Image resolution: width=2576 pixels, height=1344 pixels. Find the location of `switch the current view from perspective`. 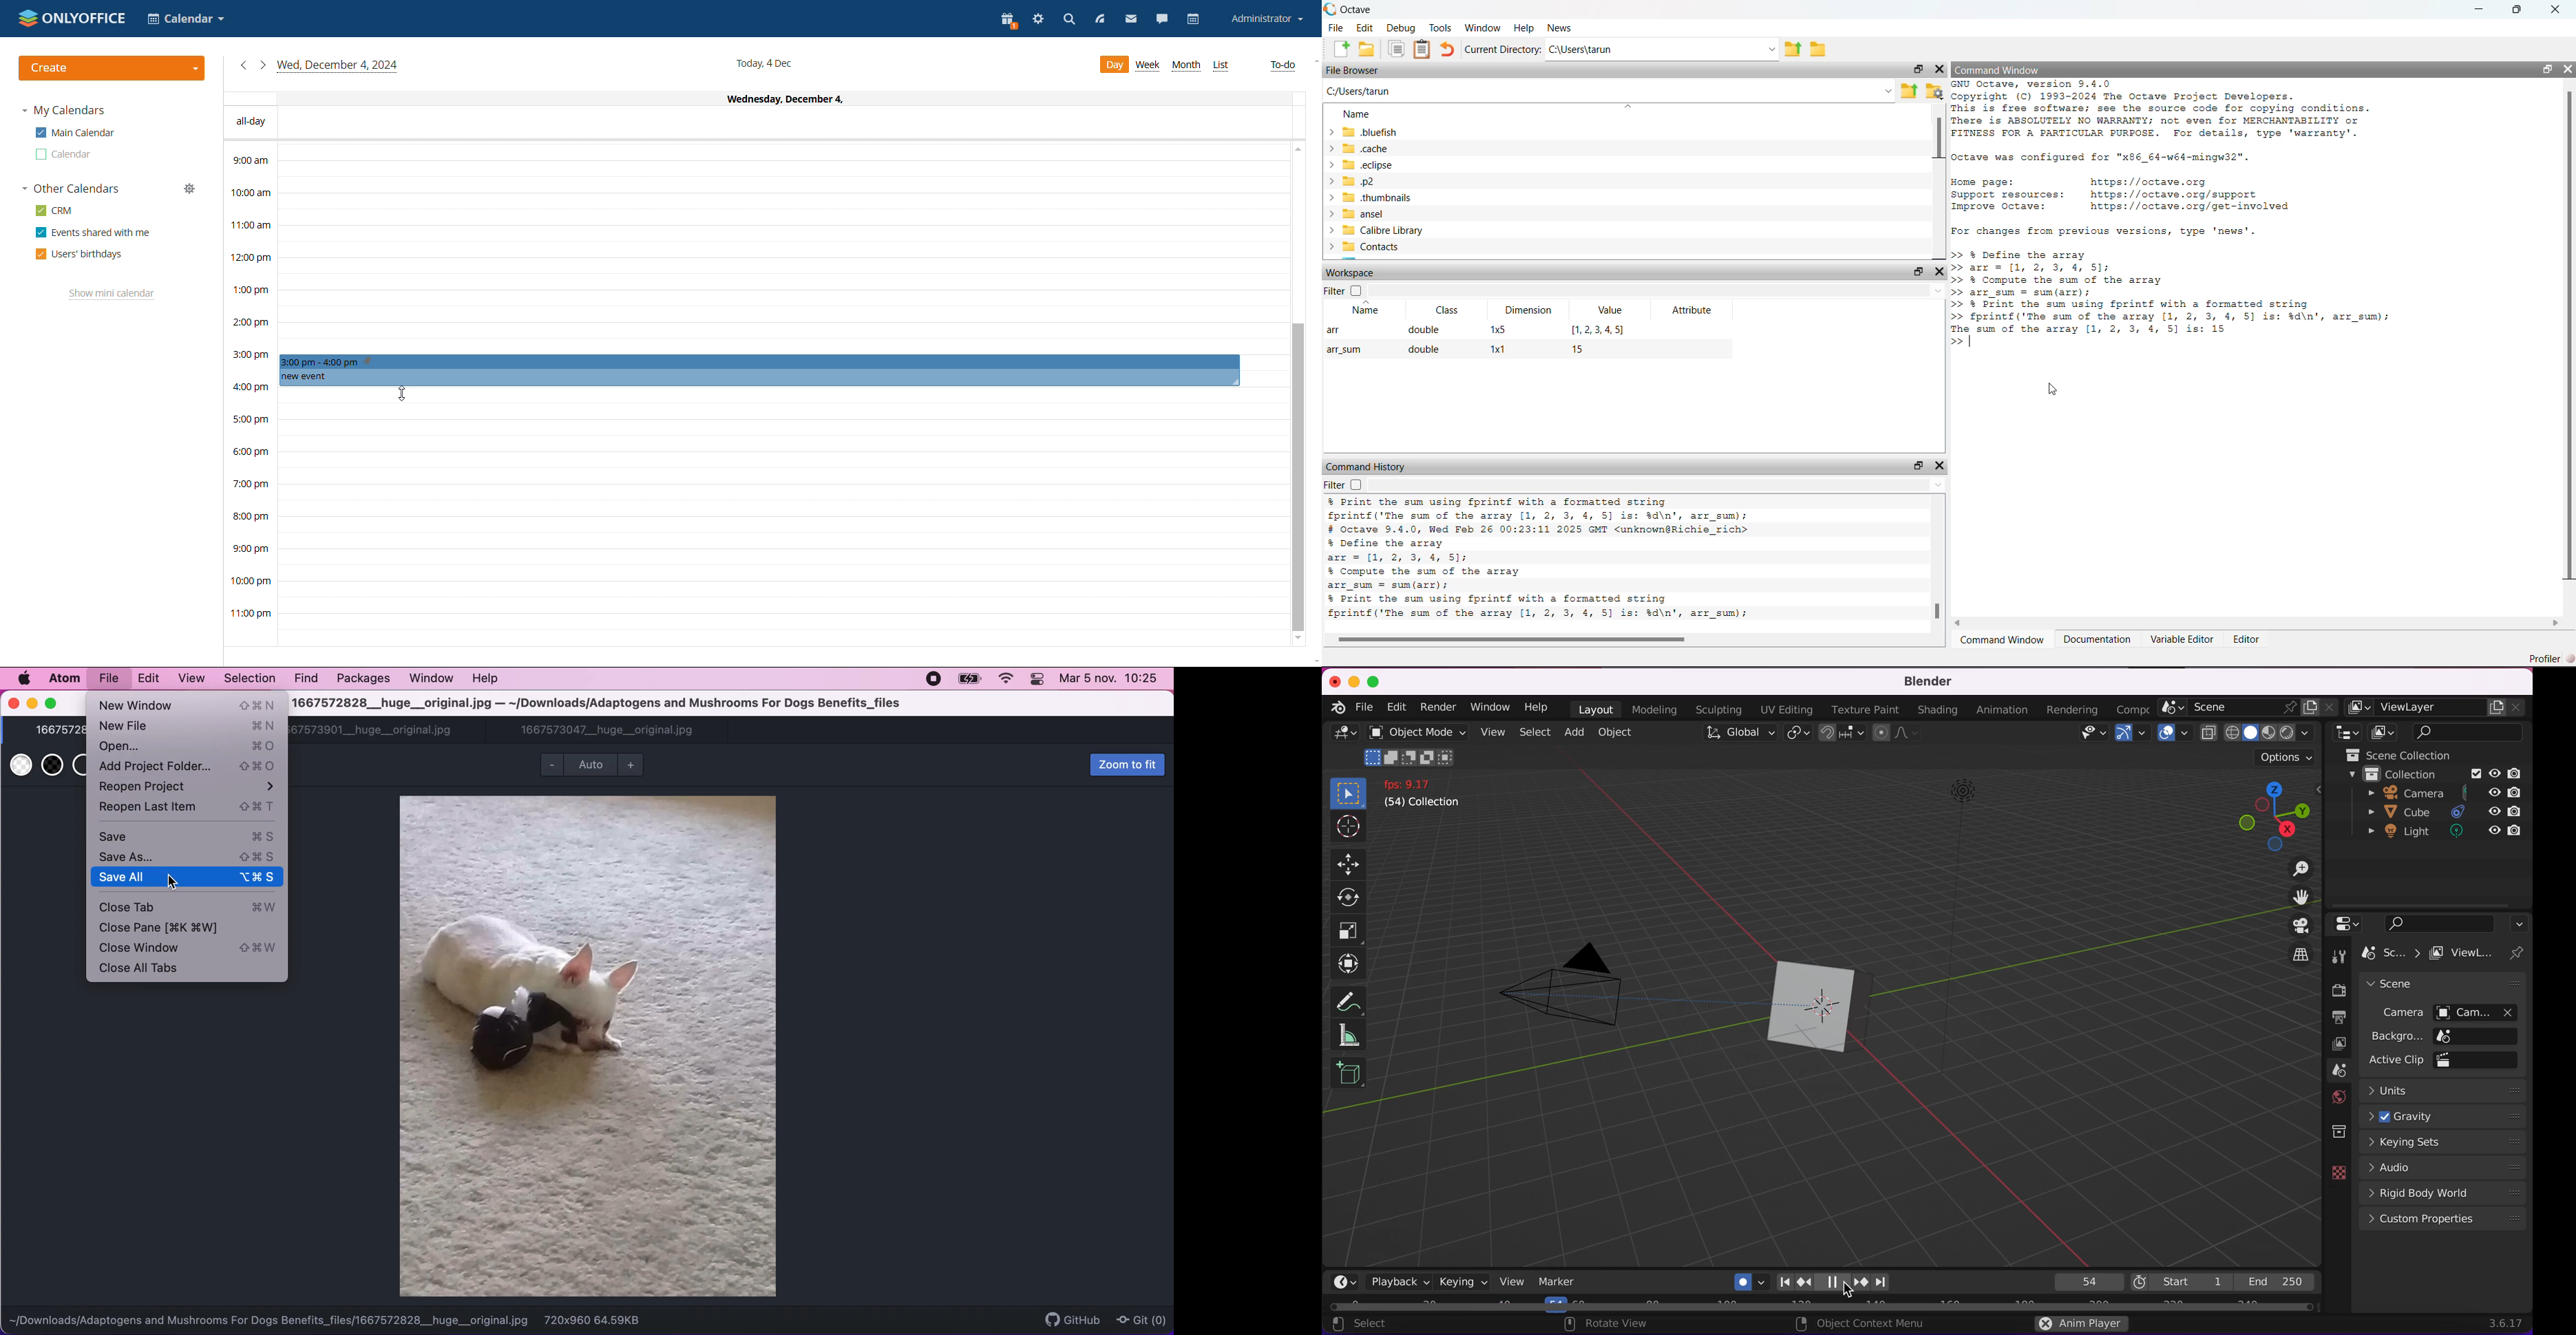

switch the current view from perspective is located at coordinates (2296, 956).